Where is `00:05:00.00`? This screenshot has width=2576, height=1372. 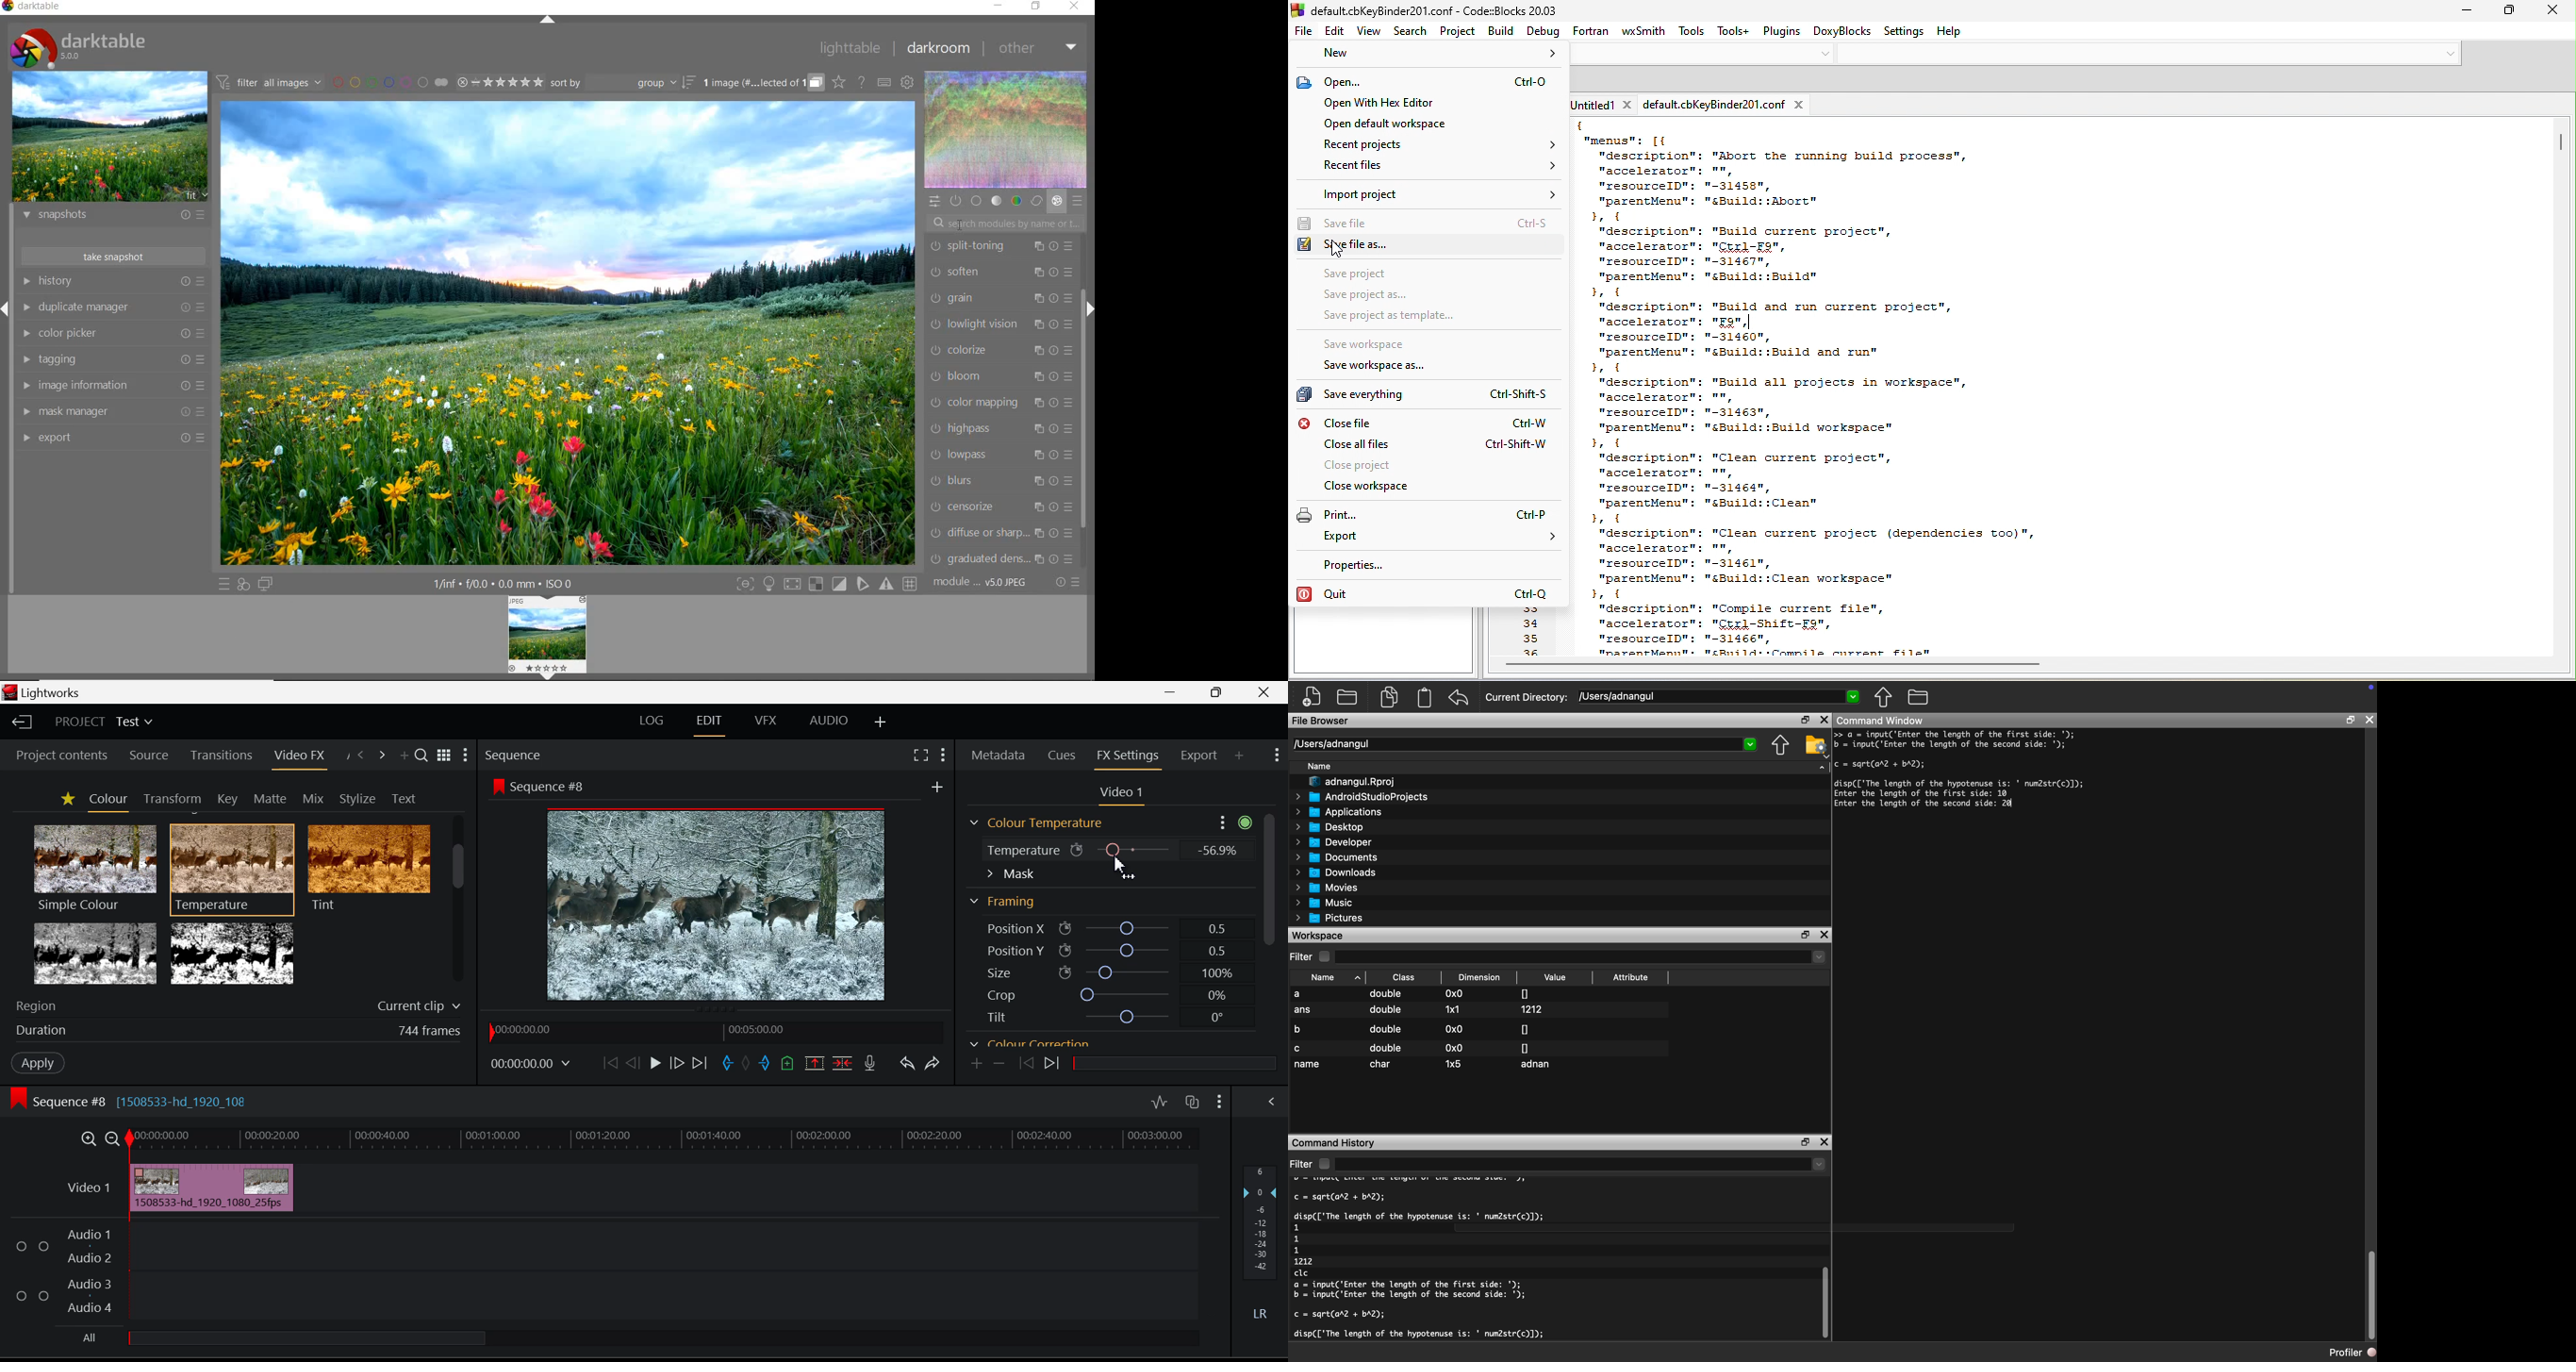
00:05:00.00 is located at coordinates (759, 1029).